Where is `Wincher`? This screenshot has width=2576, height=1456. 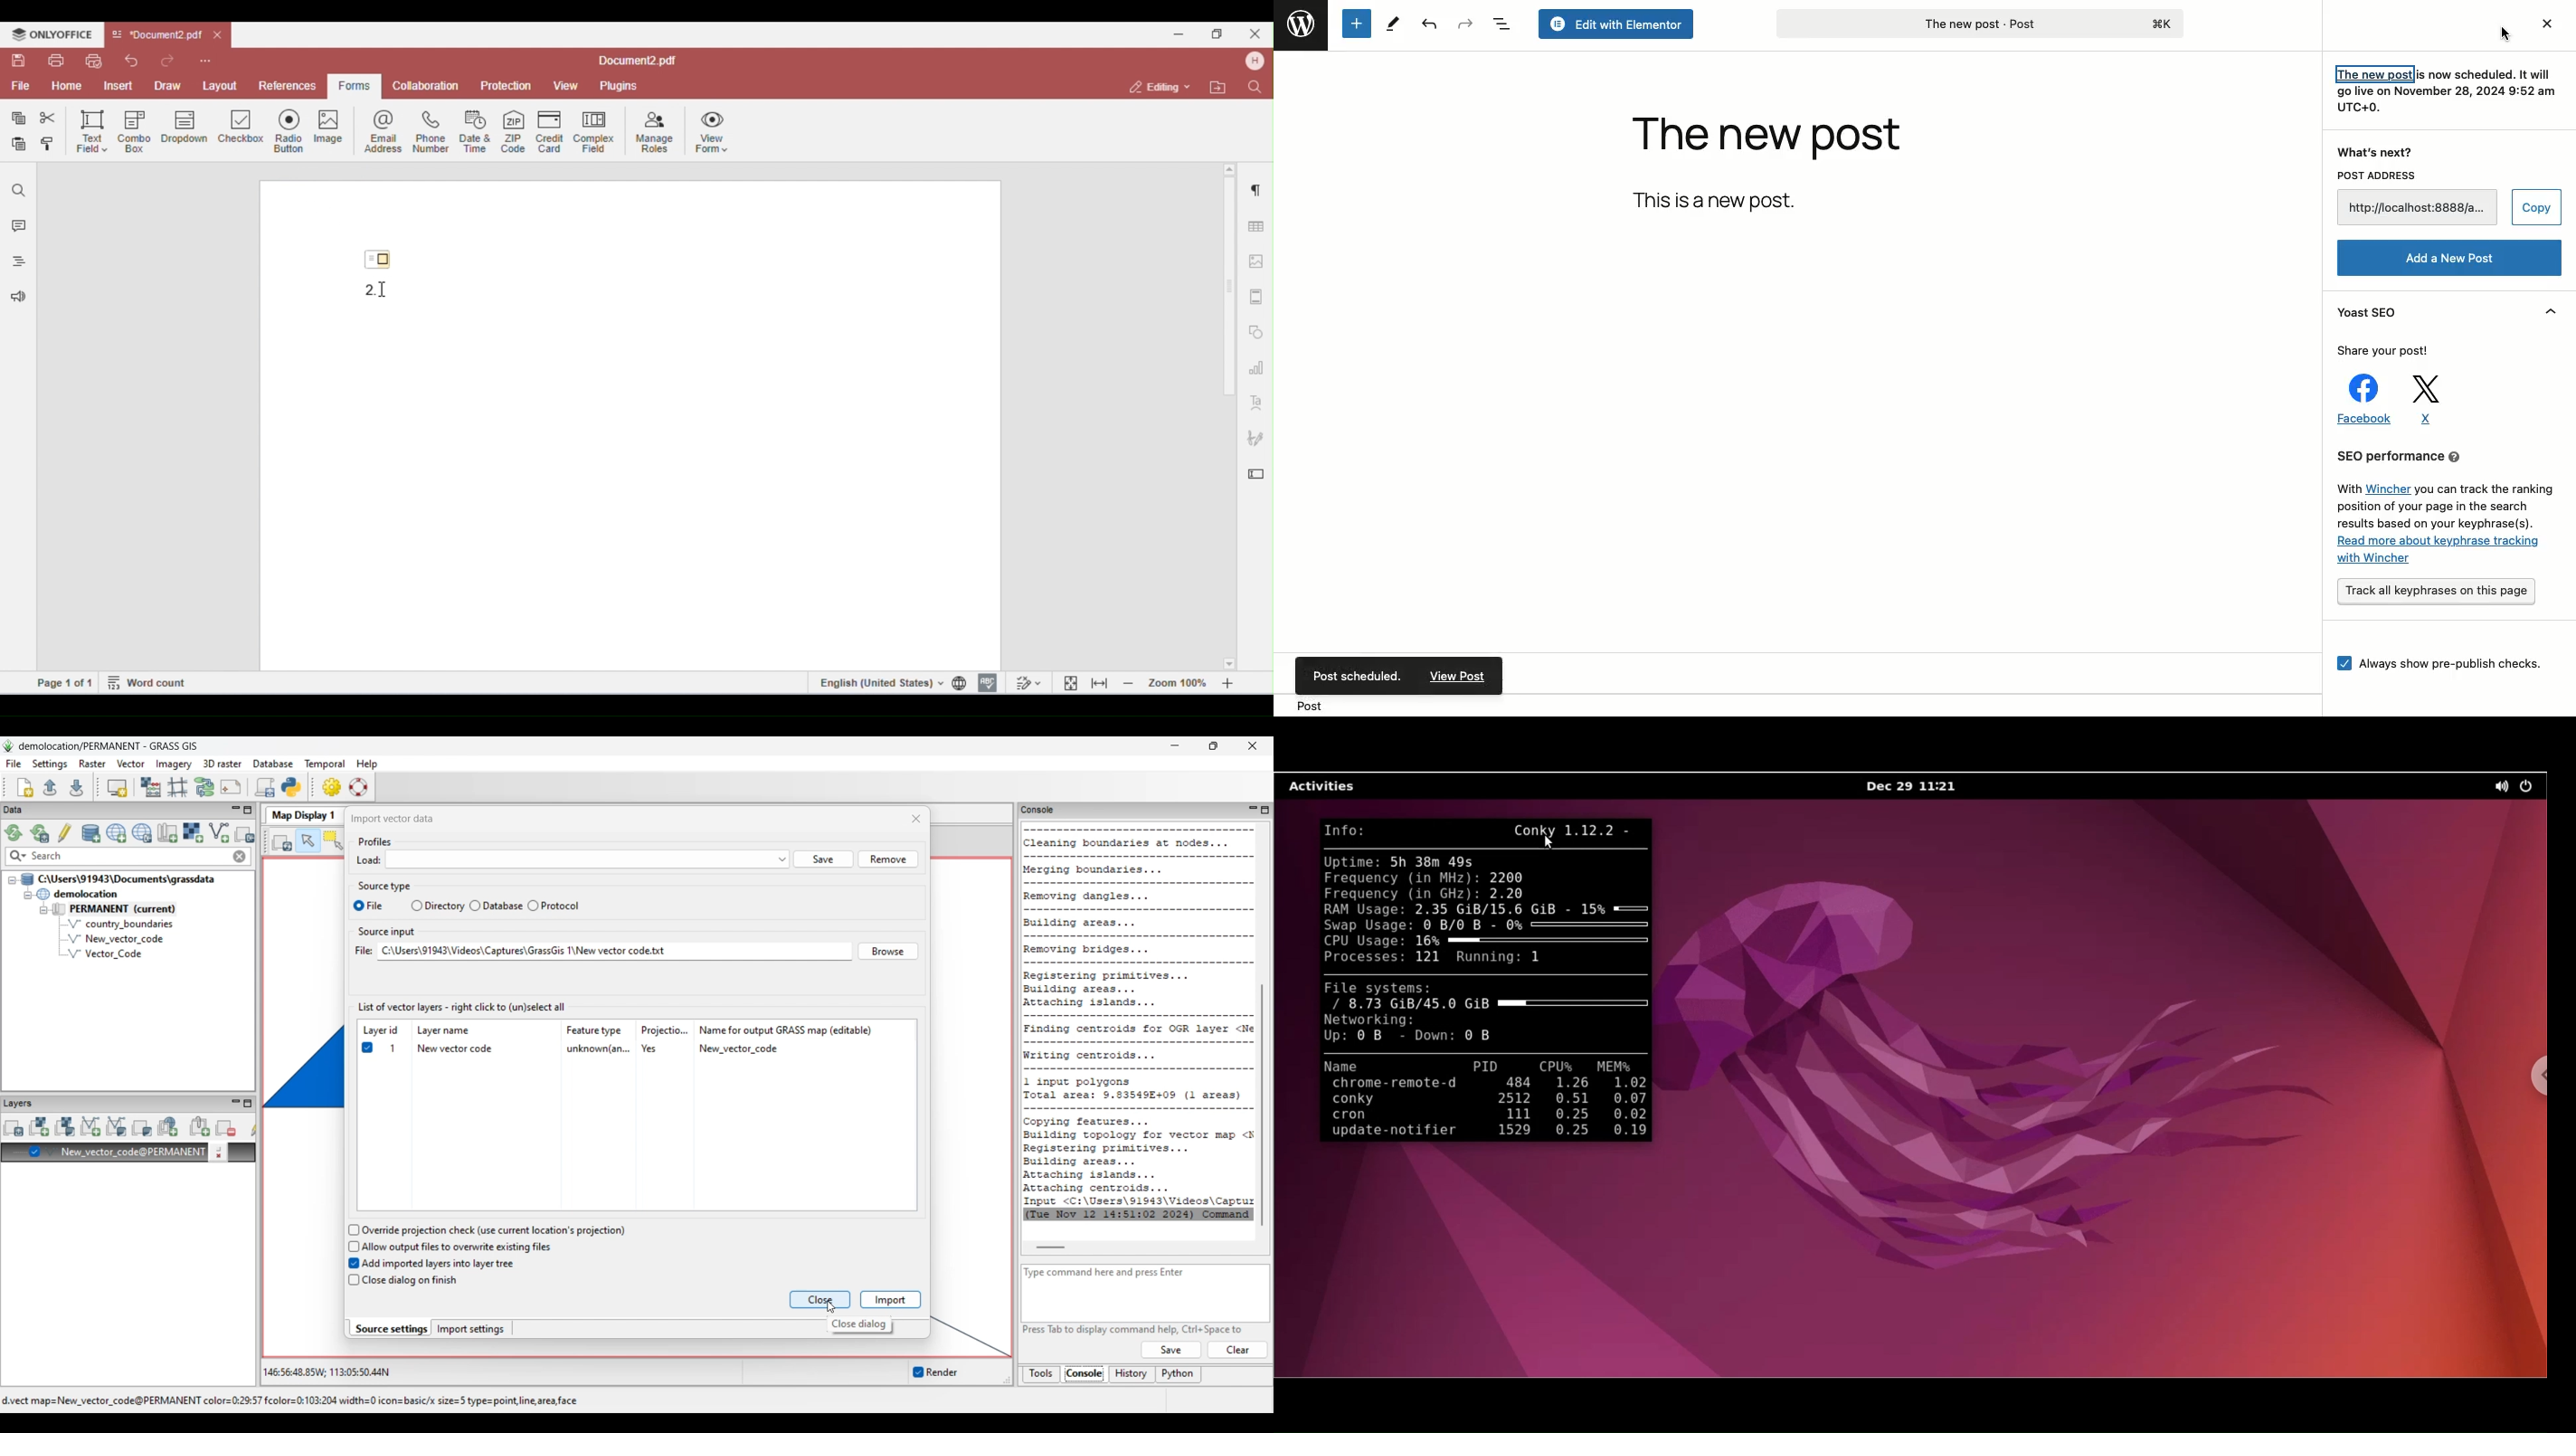 Wincher is located at coordinates (2389, 489).